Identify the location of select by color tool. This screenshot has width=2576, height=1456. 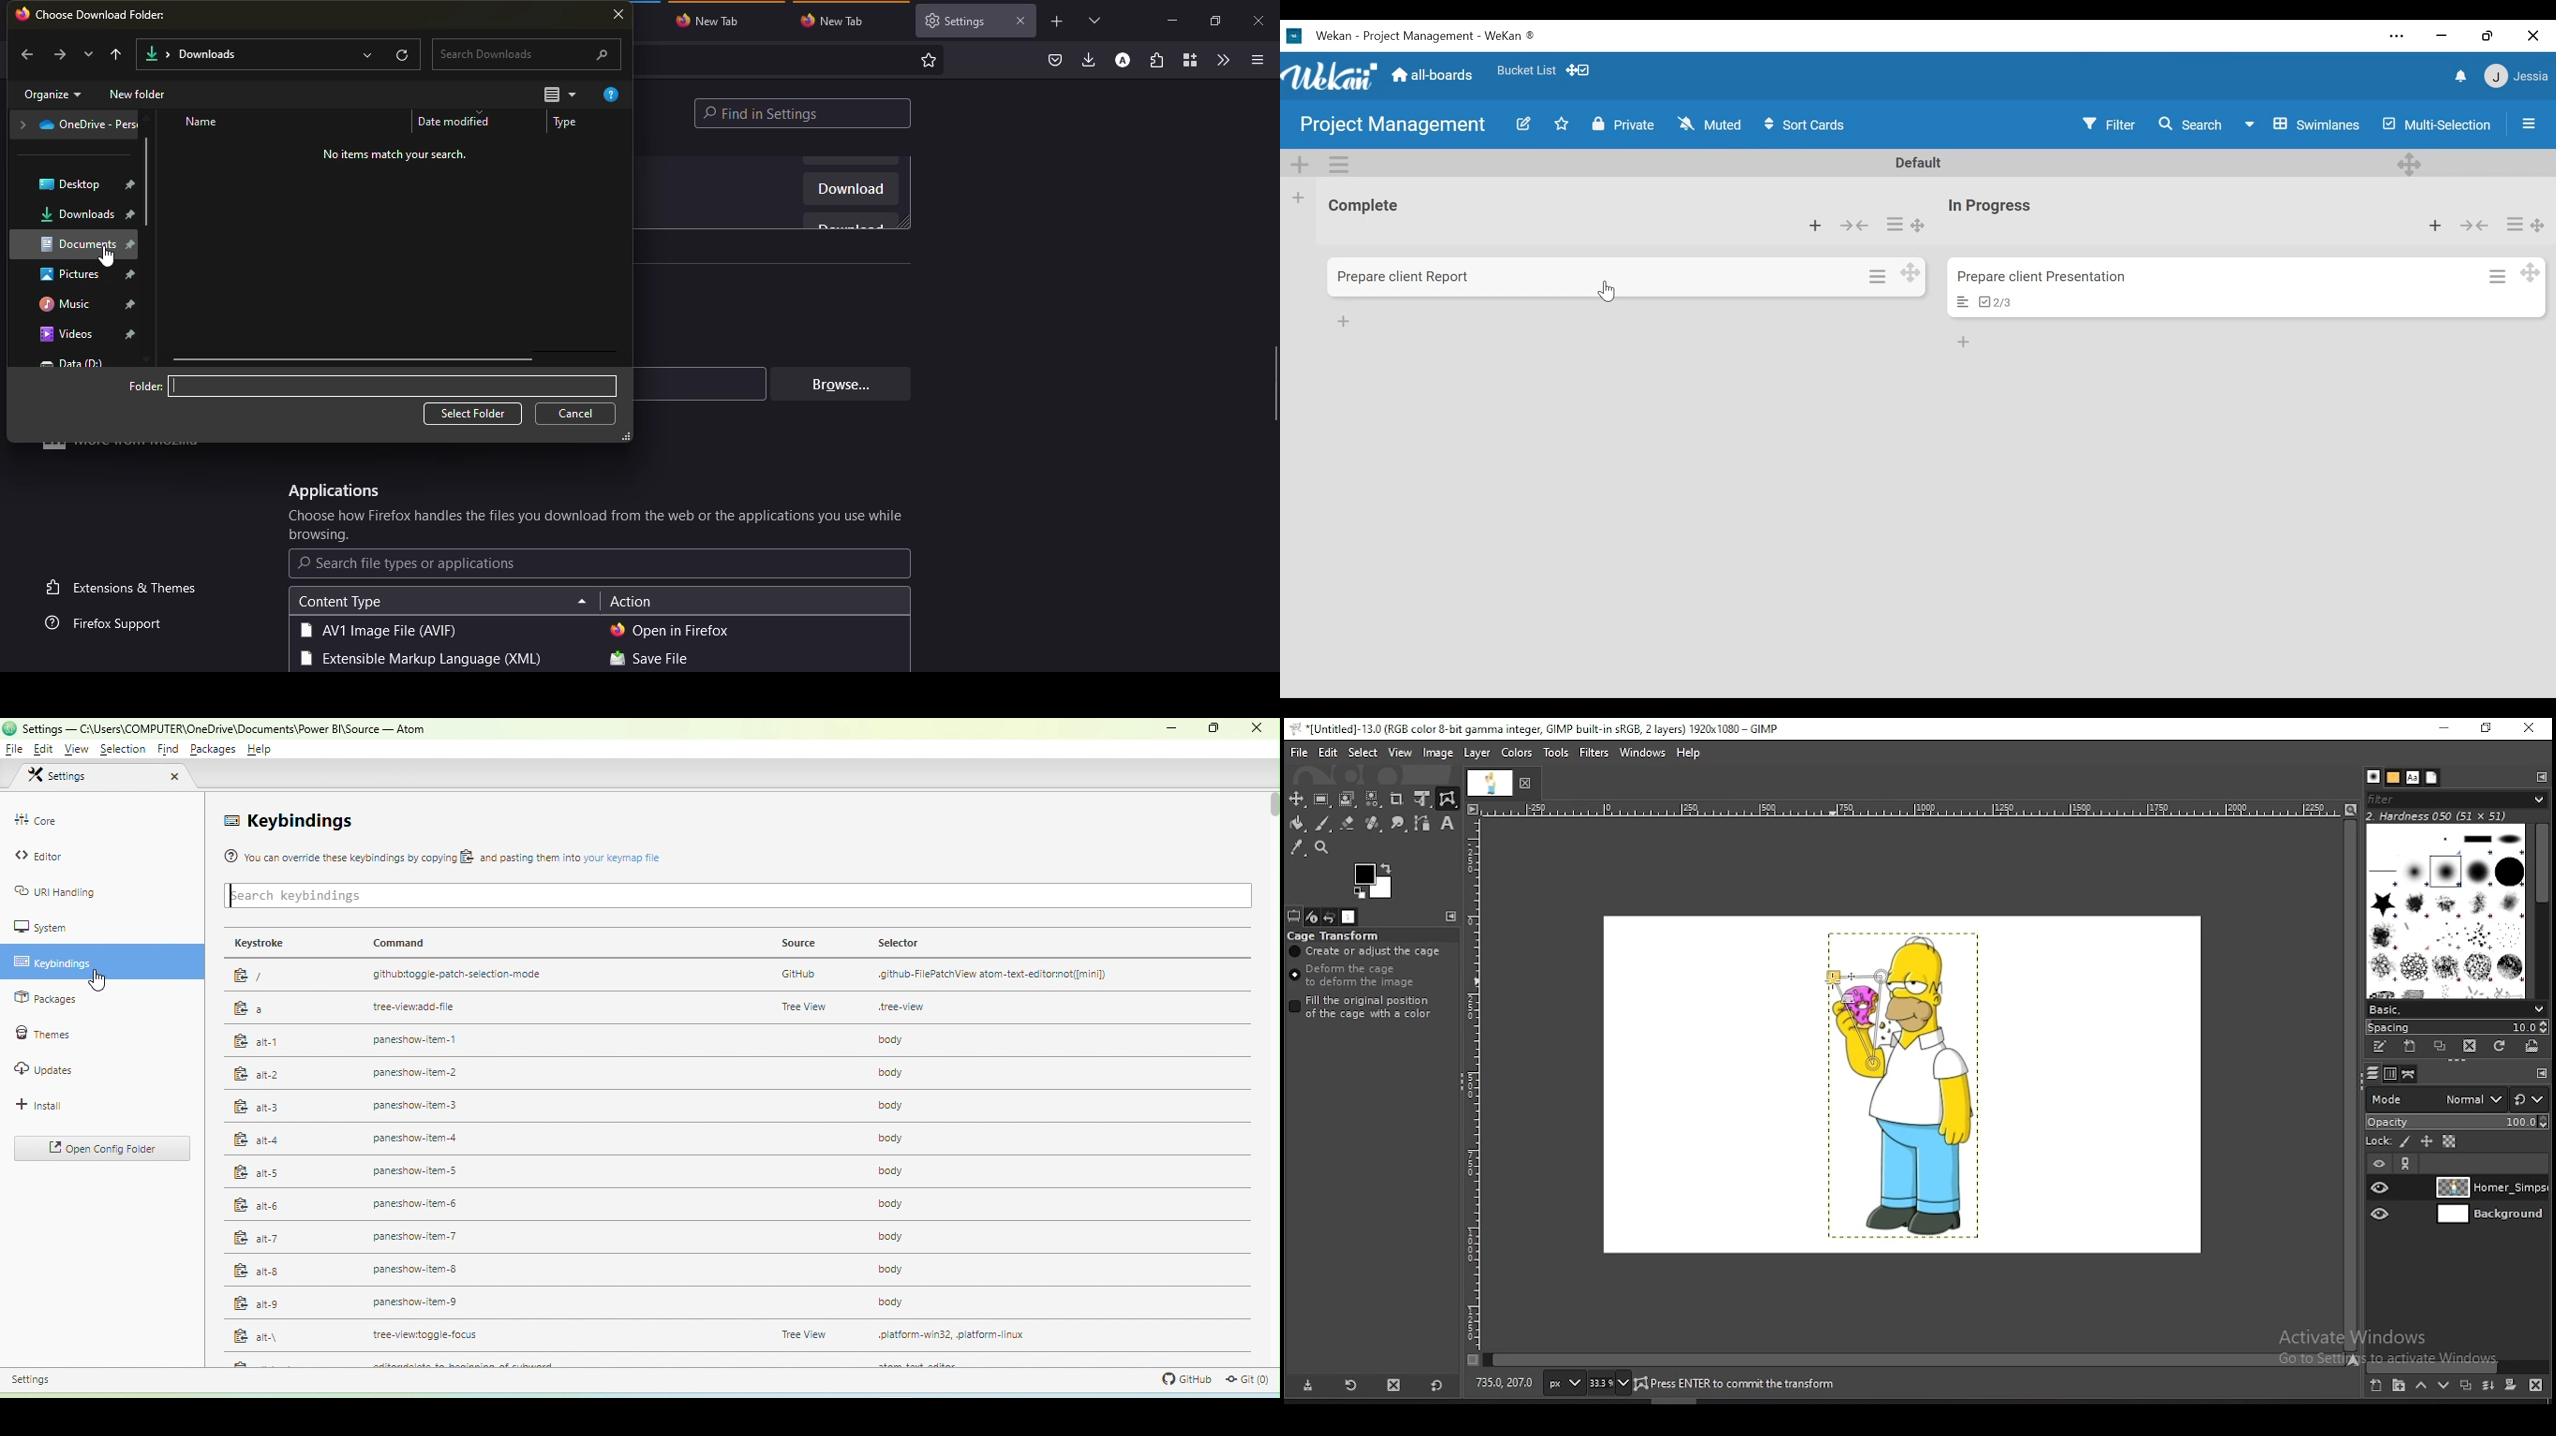
(1373, 799).